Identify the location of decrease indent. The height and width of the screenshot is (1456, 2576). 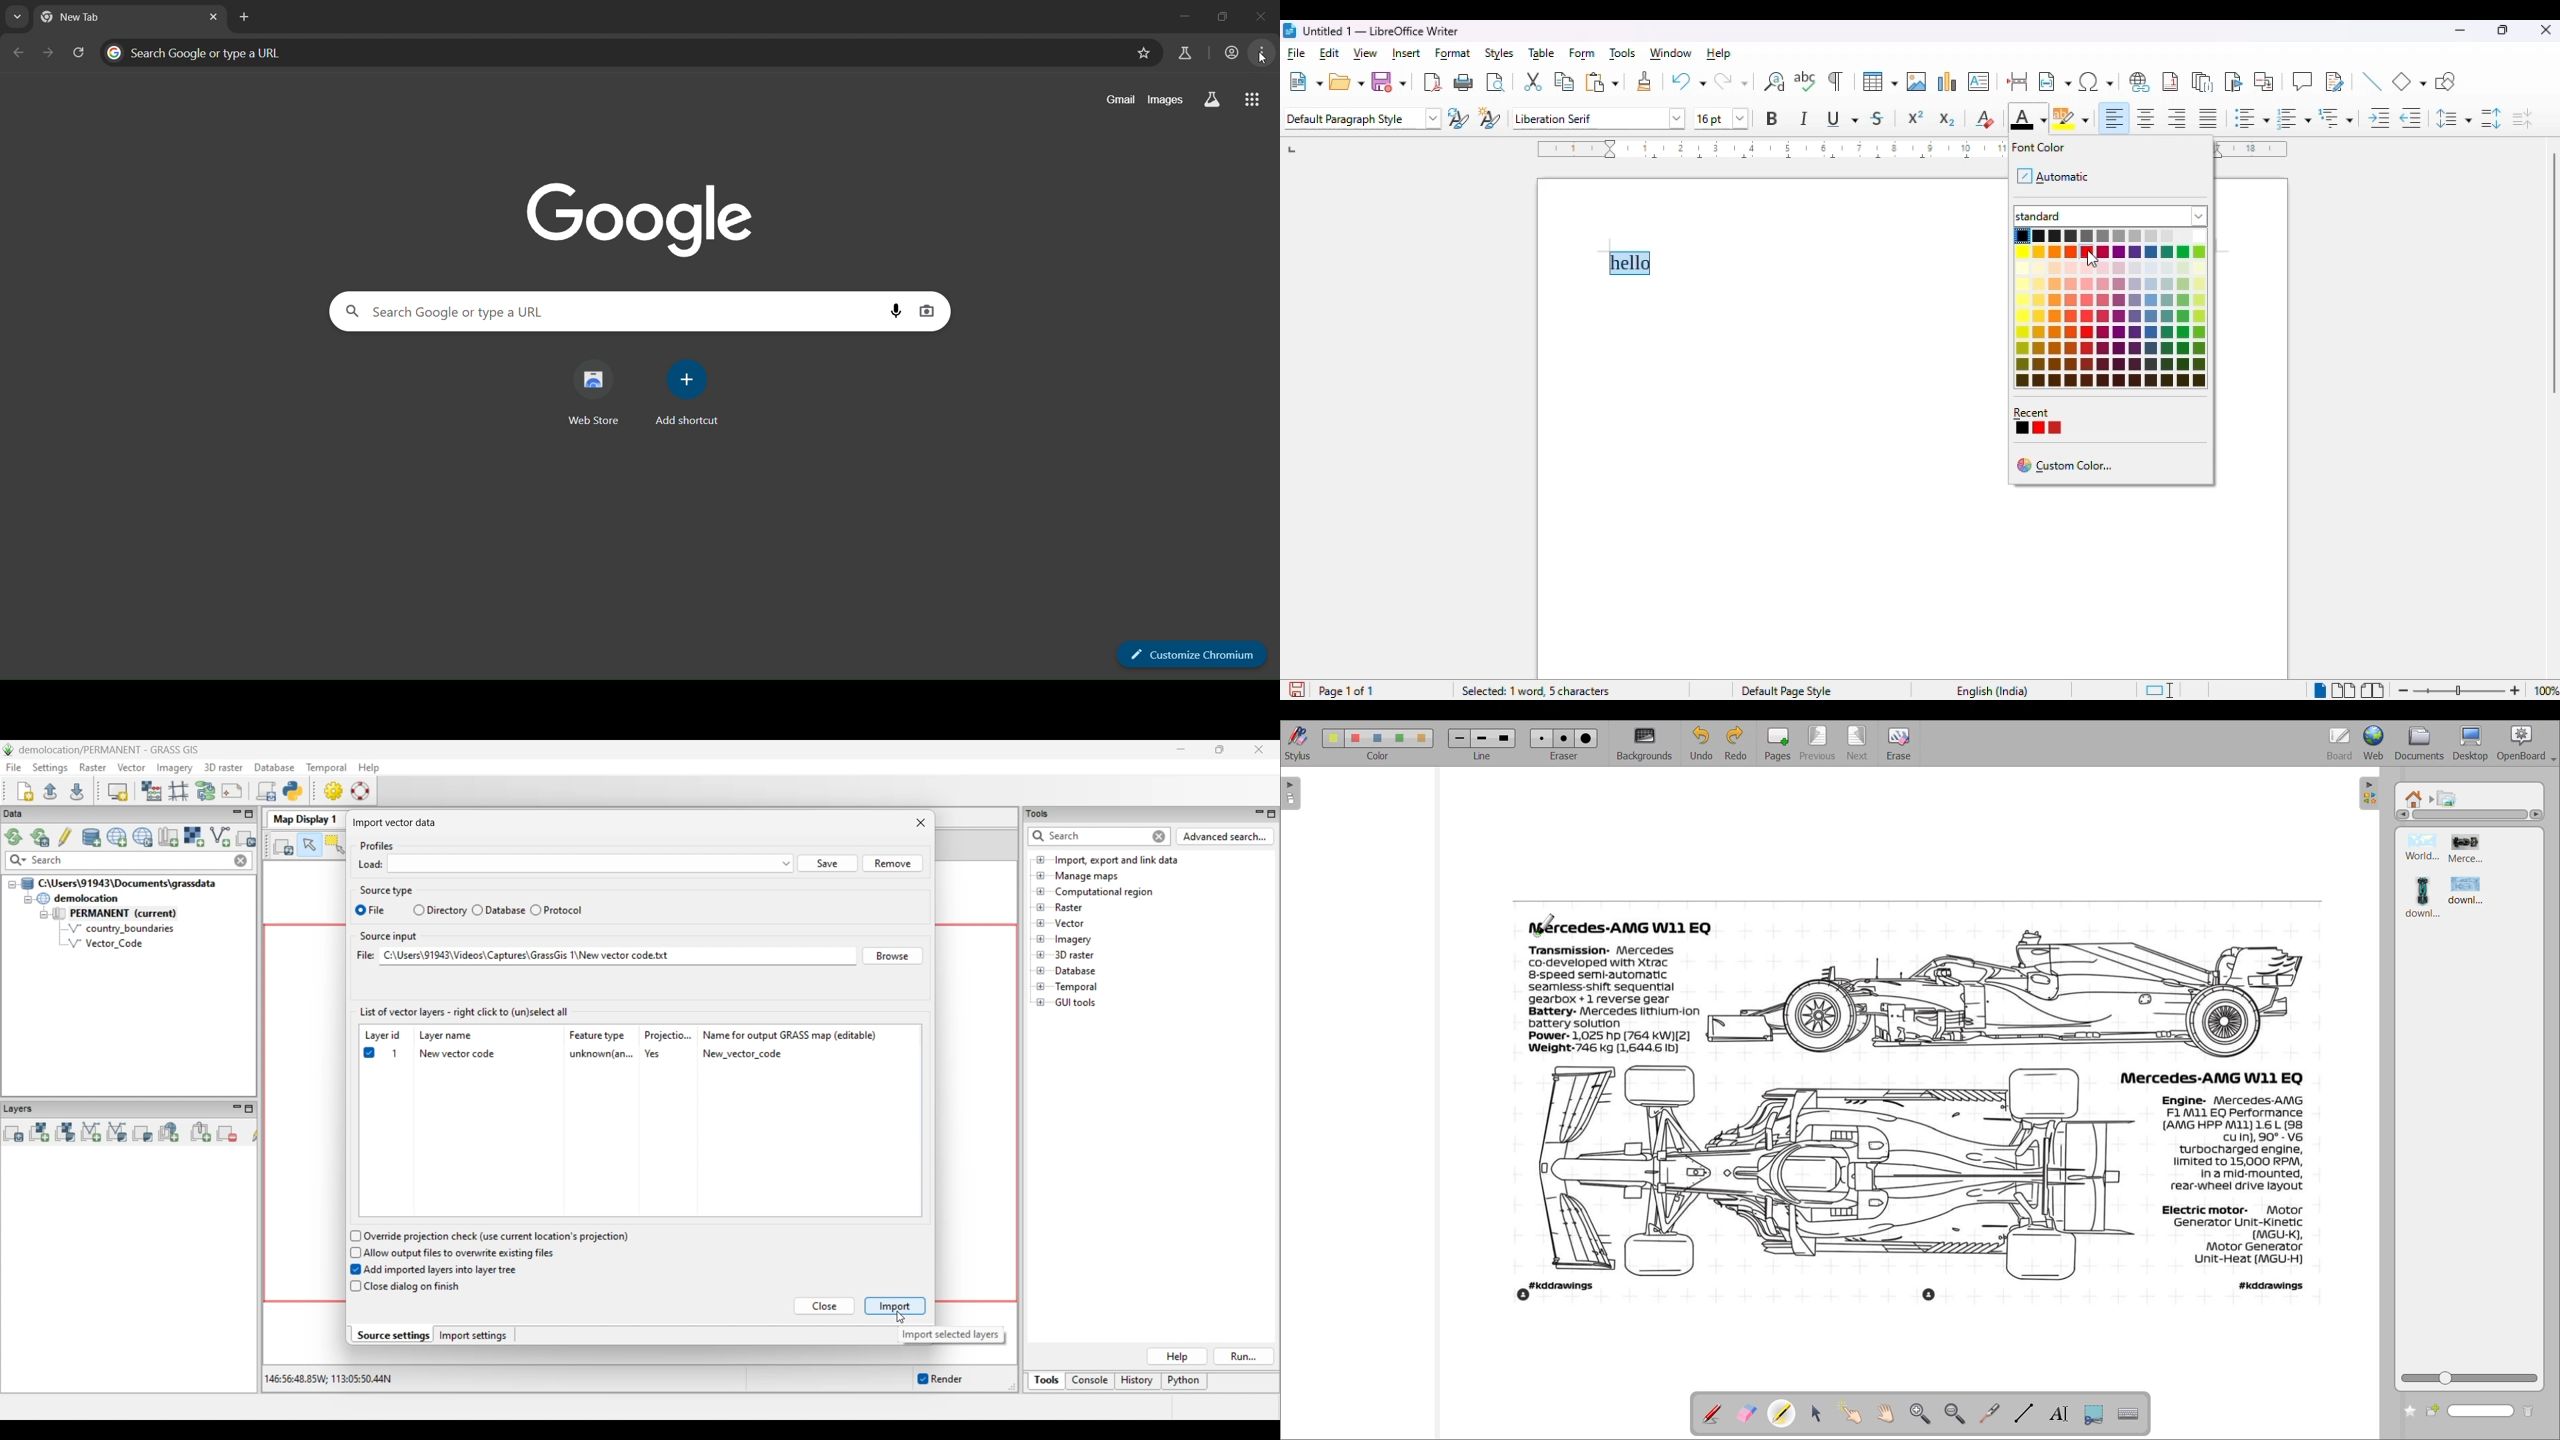
(2412, 119).